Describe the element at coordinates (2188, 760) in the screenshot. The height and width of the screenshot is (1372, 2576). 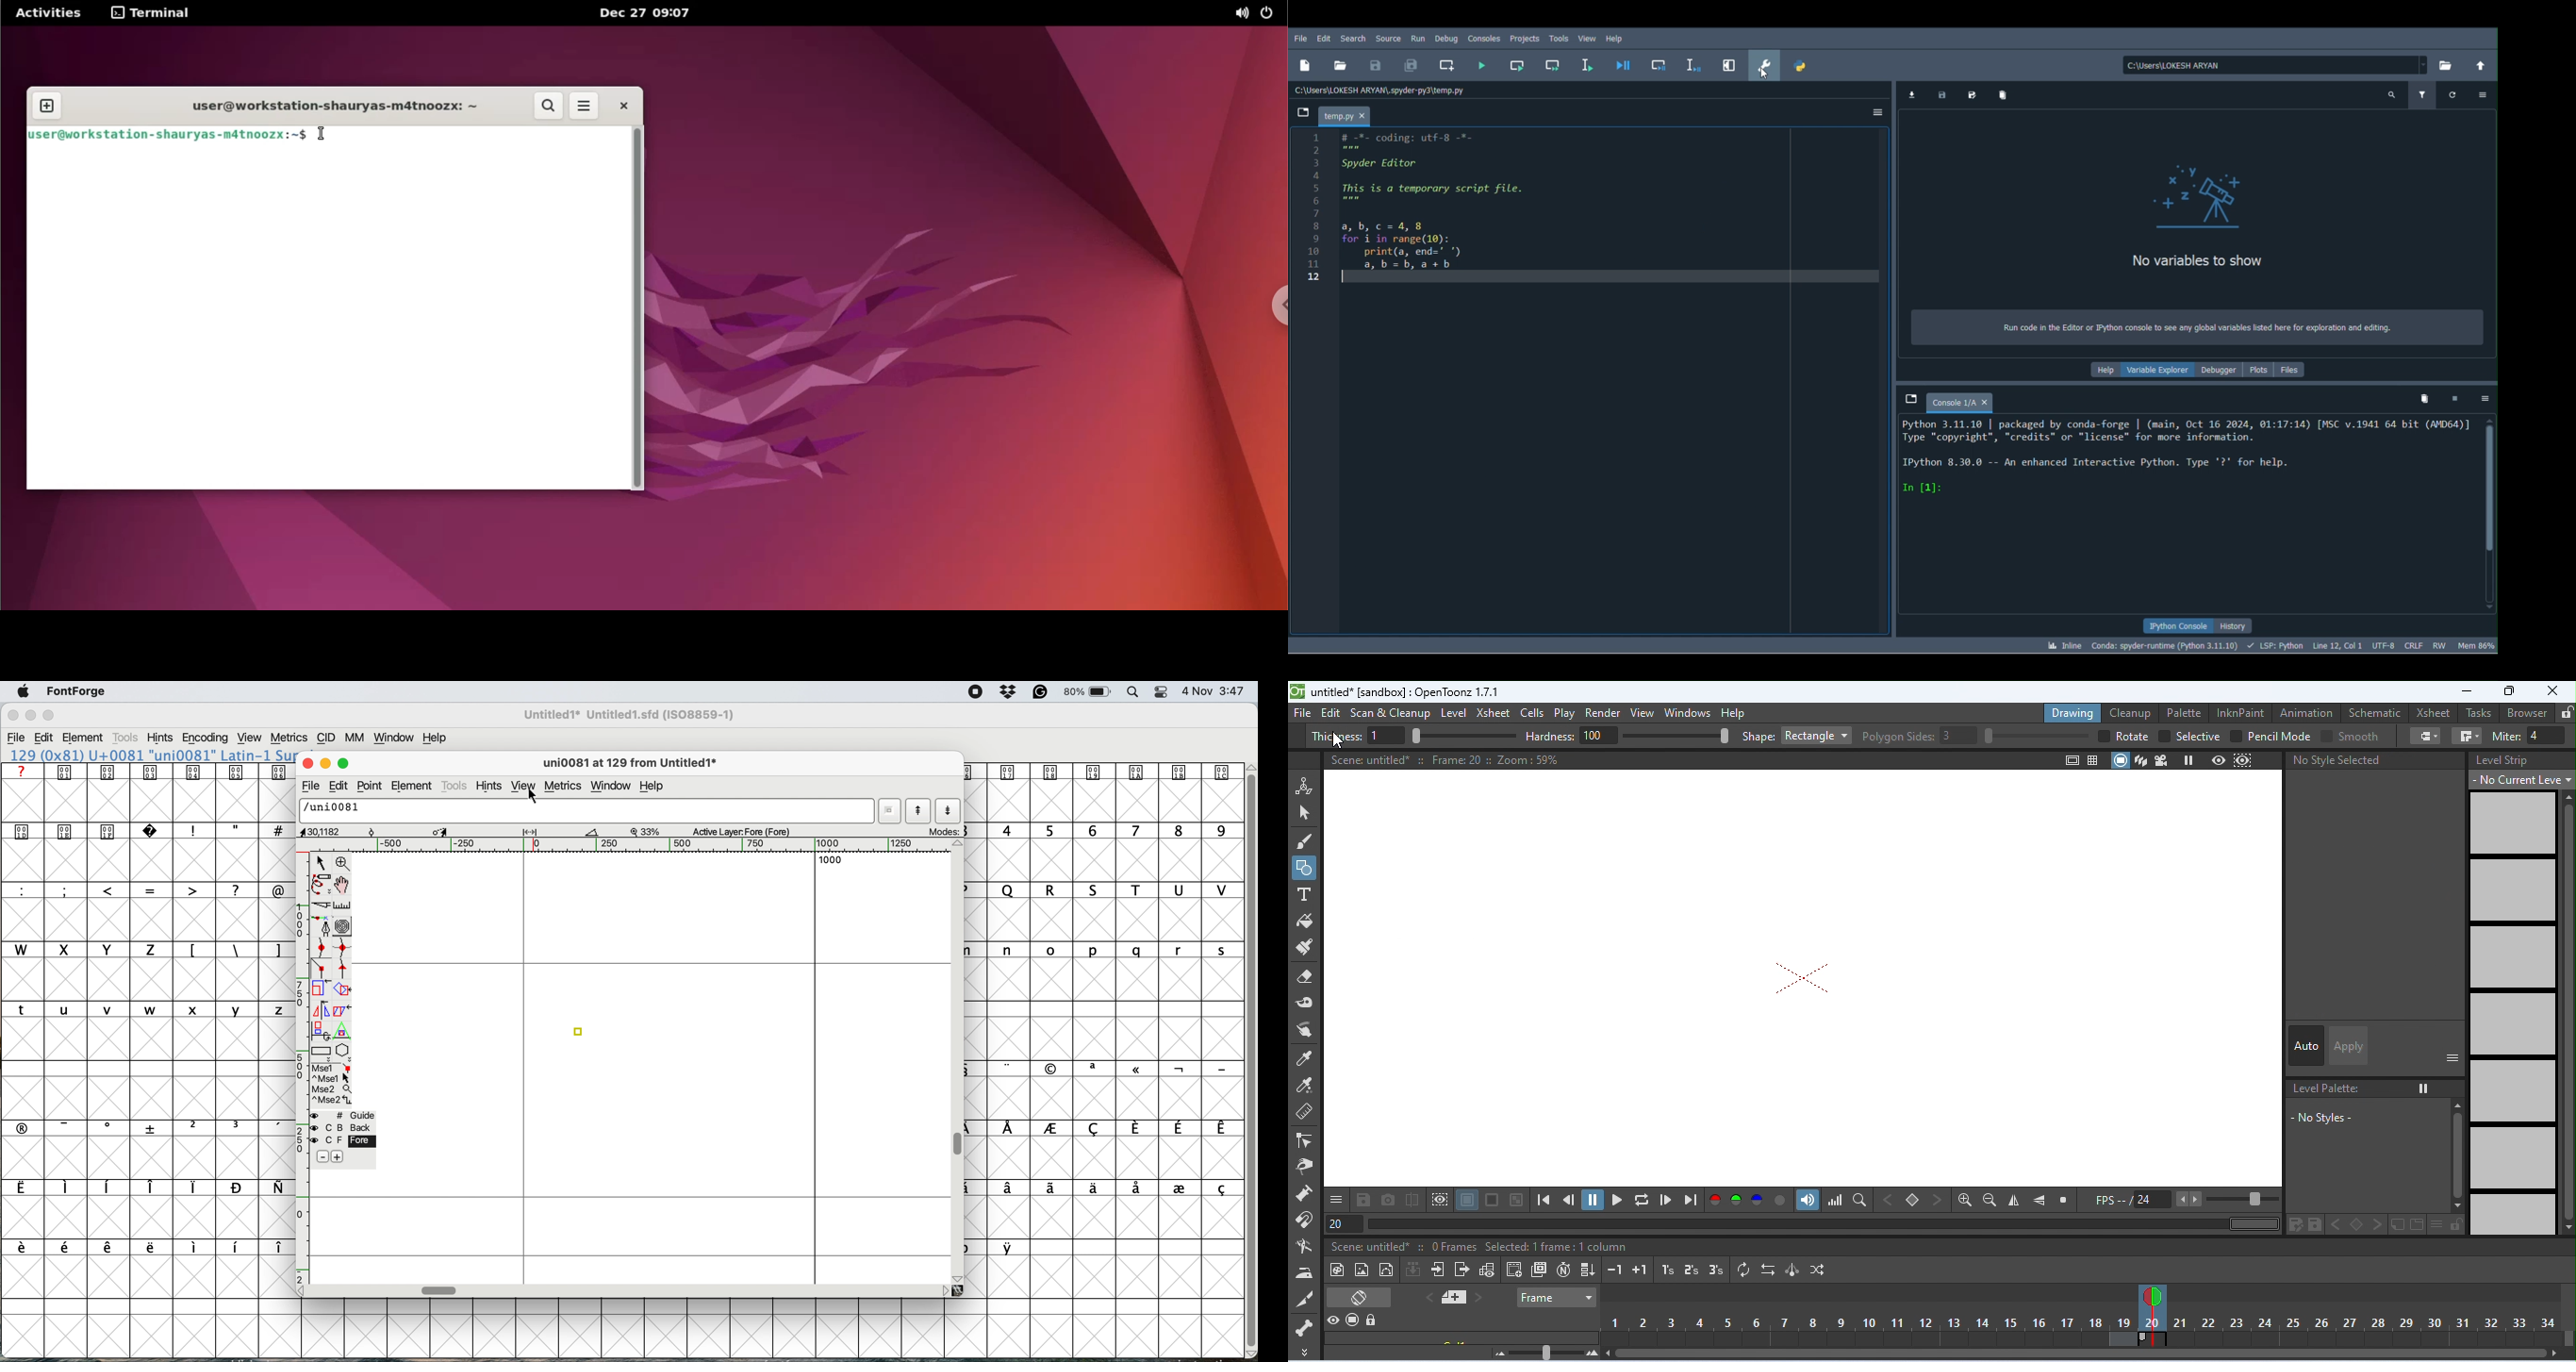
I see `freeze` at that location.